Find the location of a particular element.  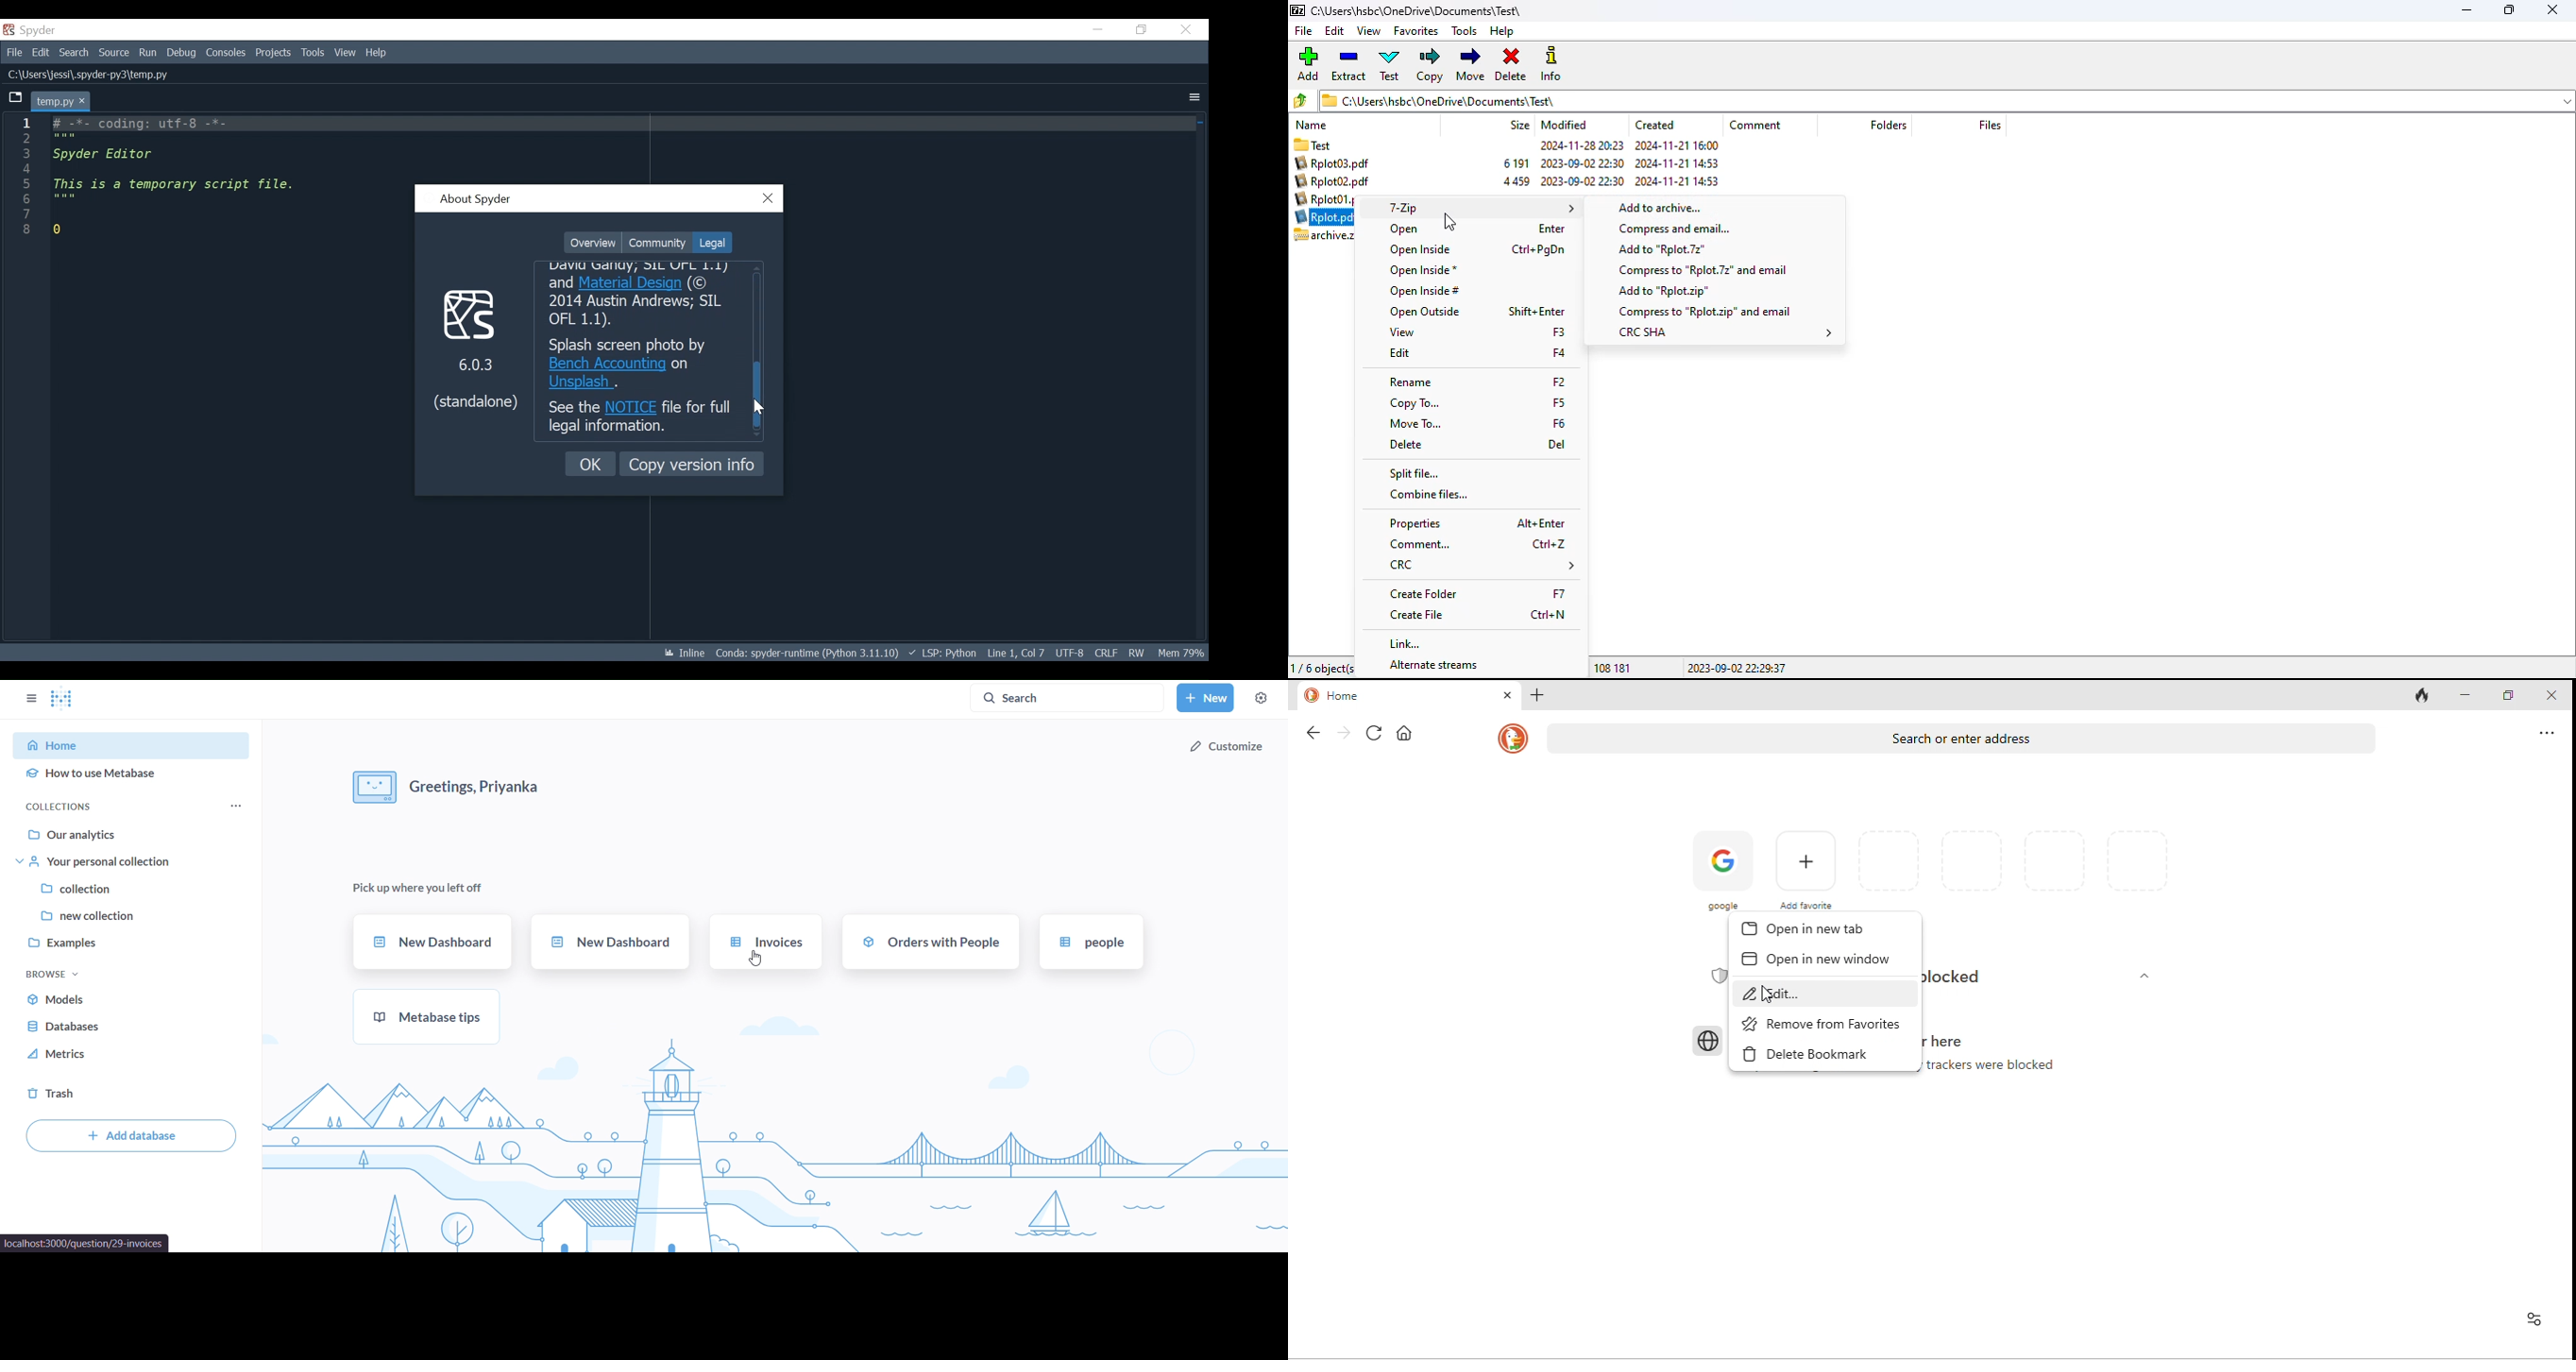

move is located at coordinates (1472, 64).